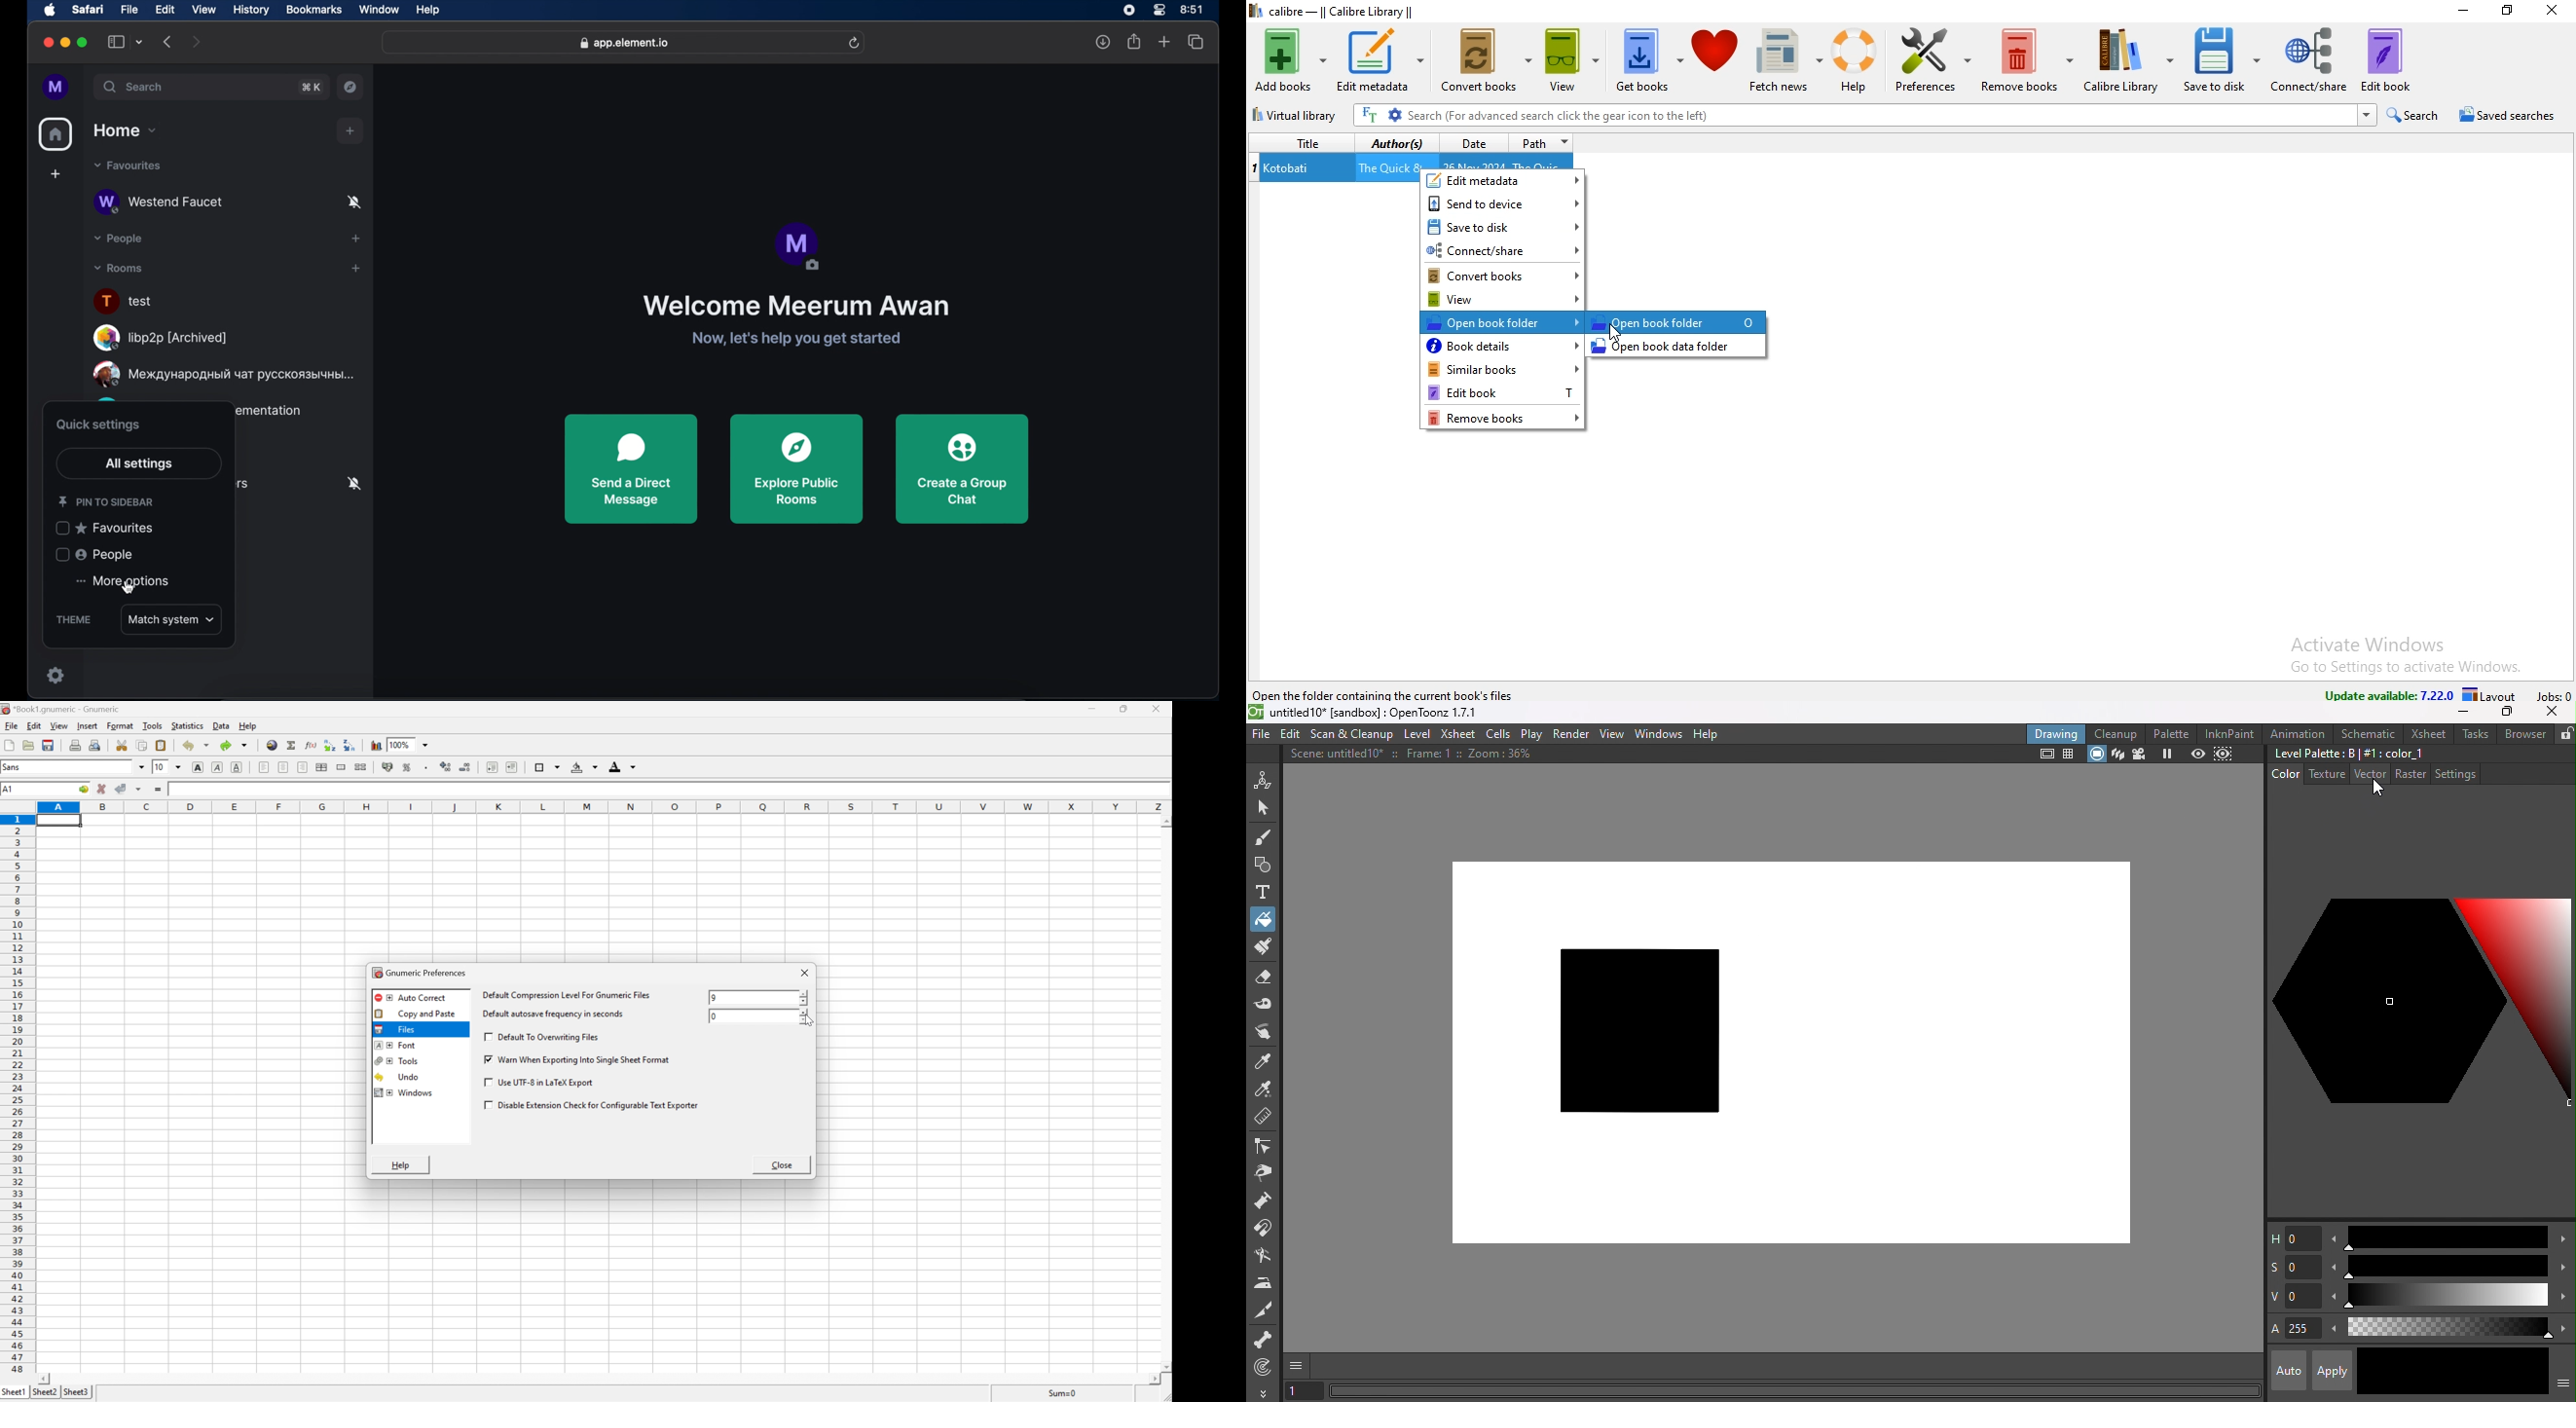  I want to click on scroll down, so click(1165, 1367).